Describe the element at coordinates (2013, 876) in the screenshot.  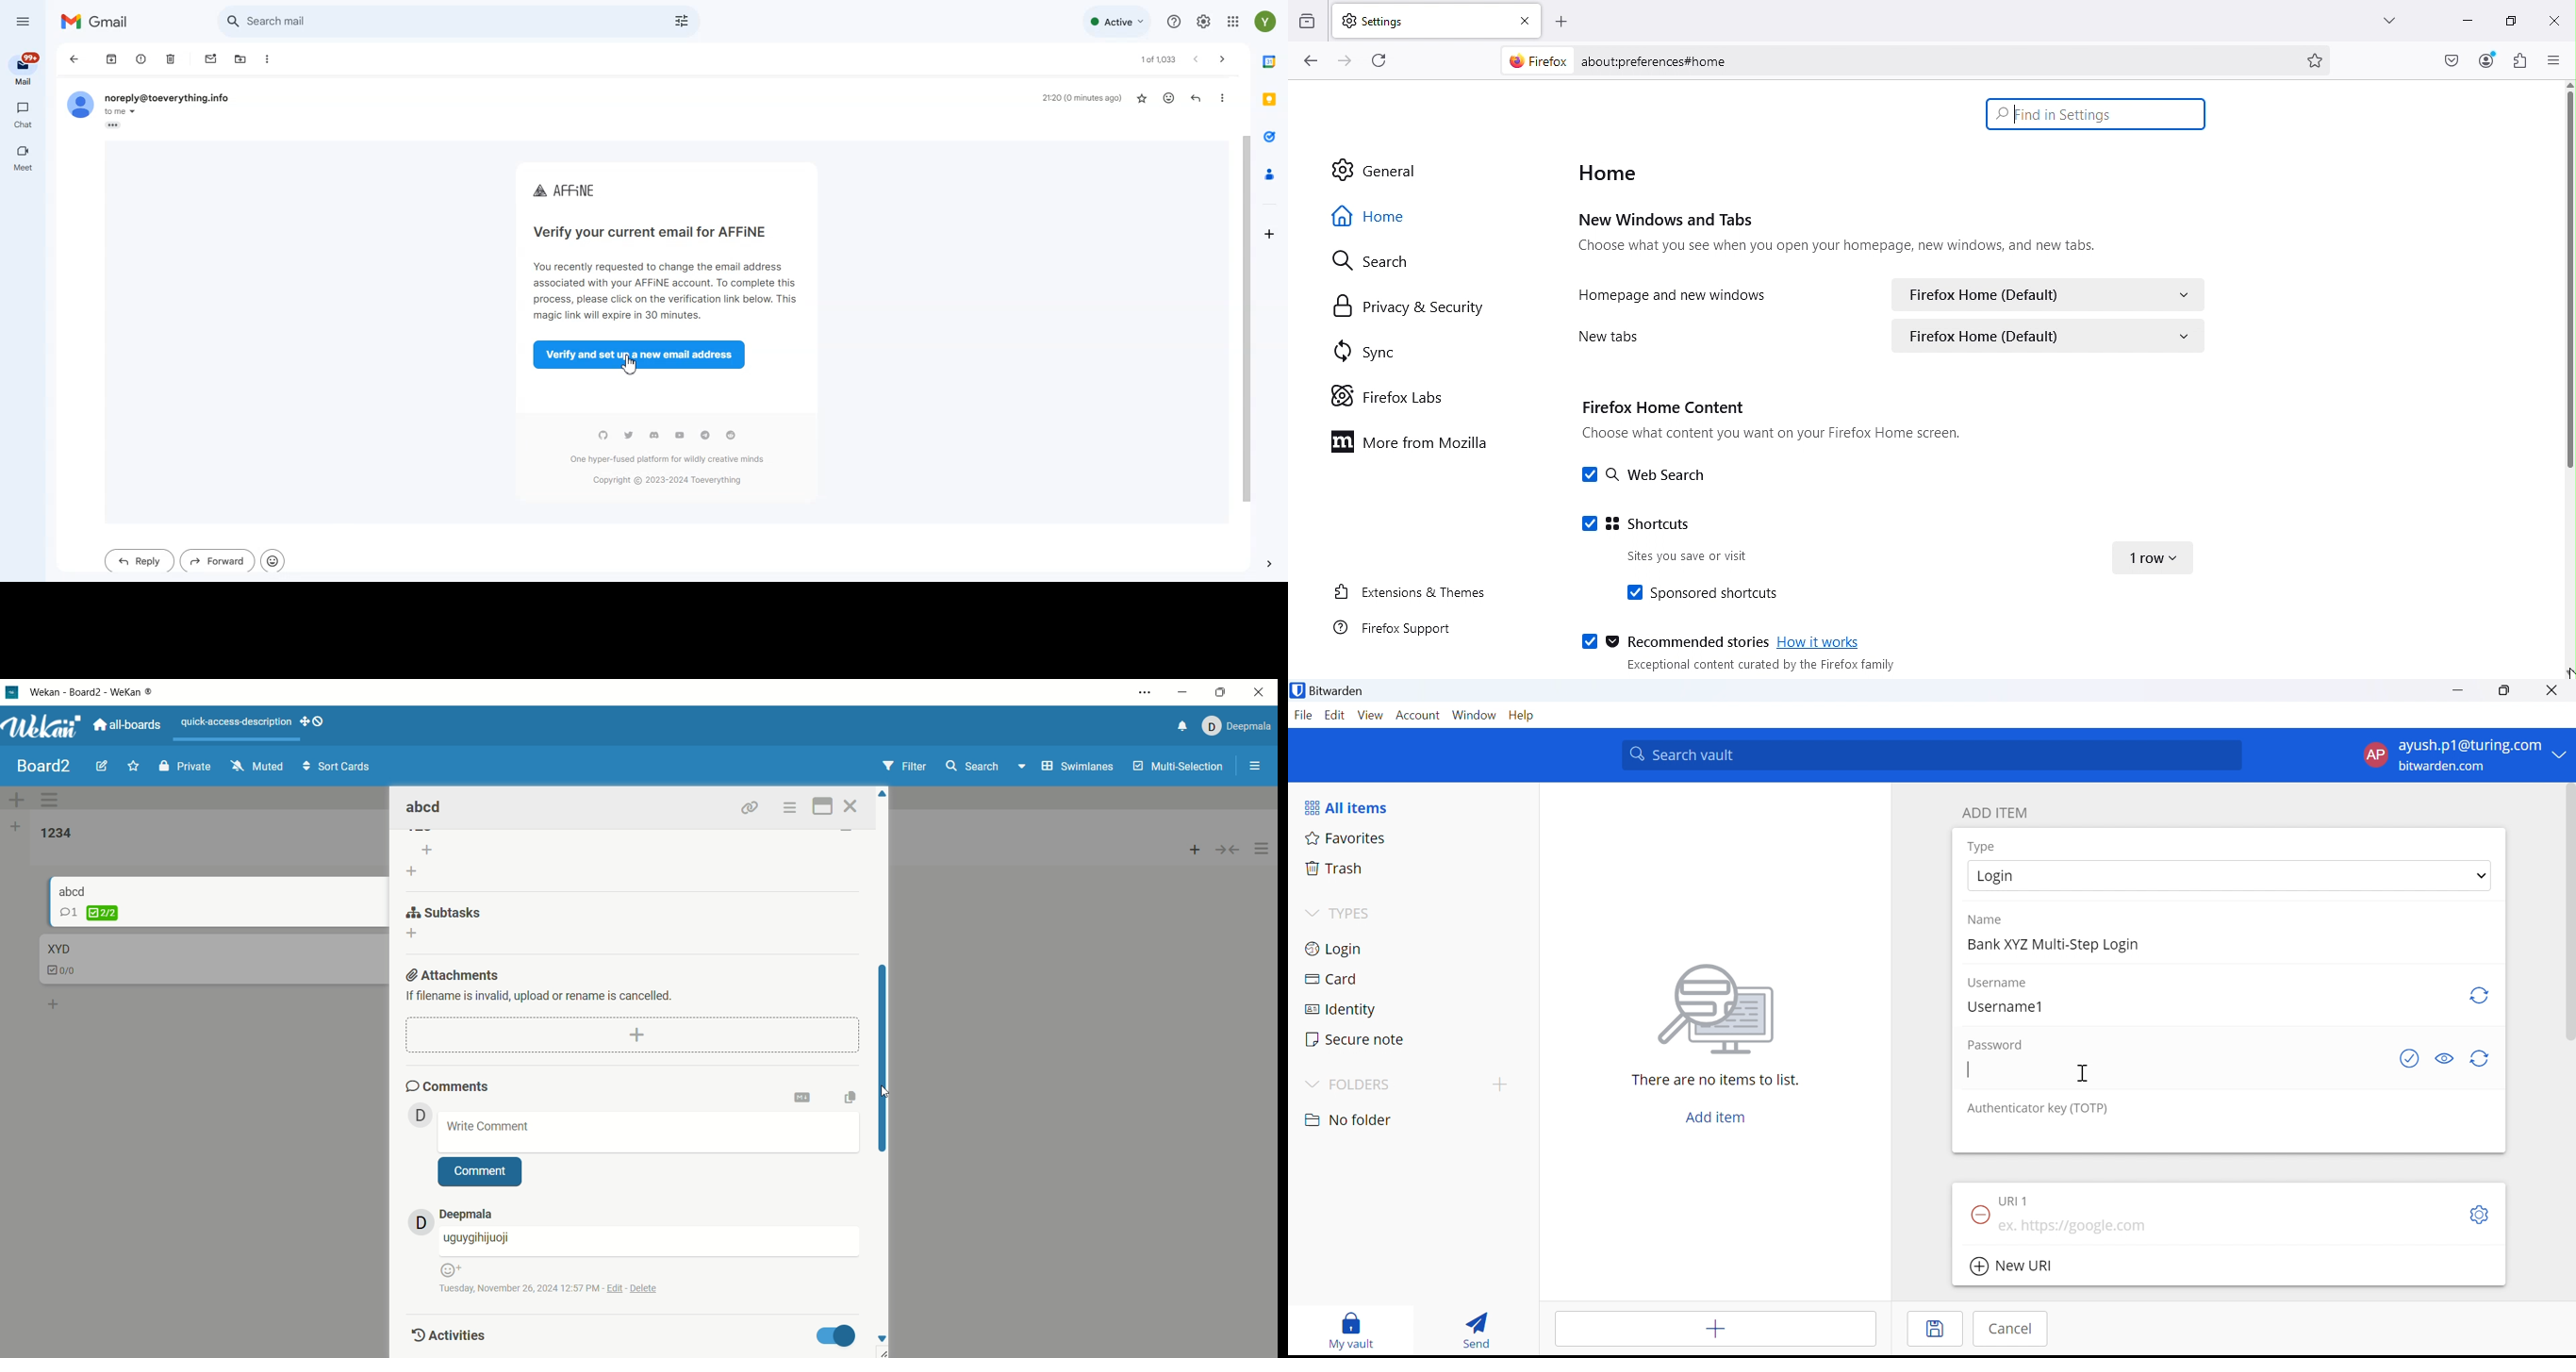
I see `Login ` at that location.